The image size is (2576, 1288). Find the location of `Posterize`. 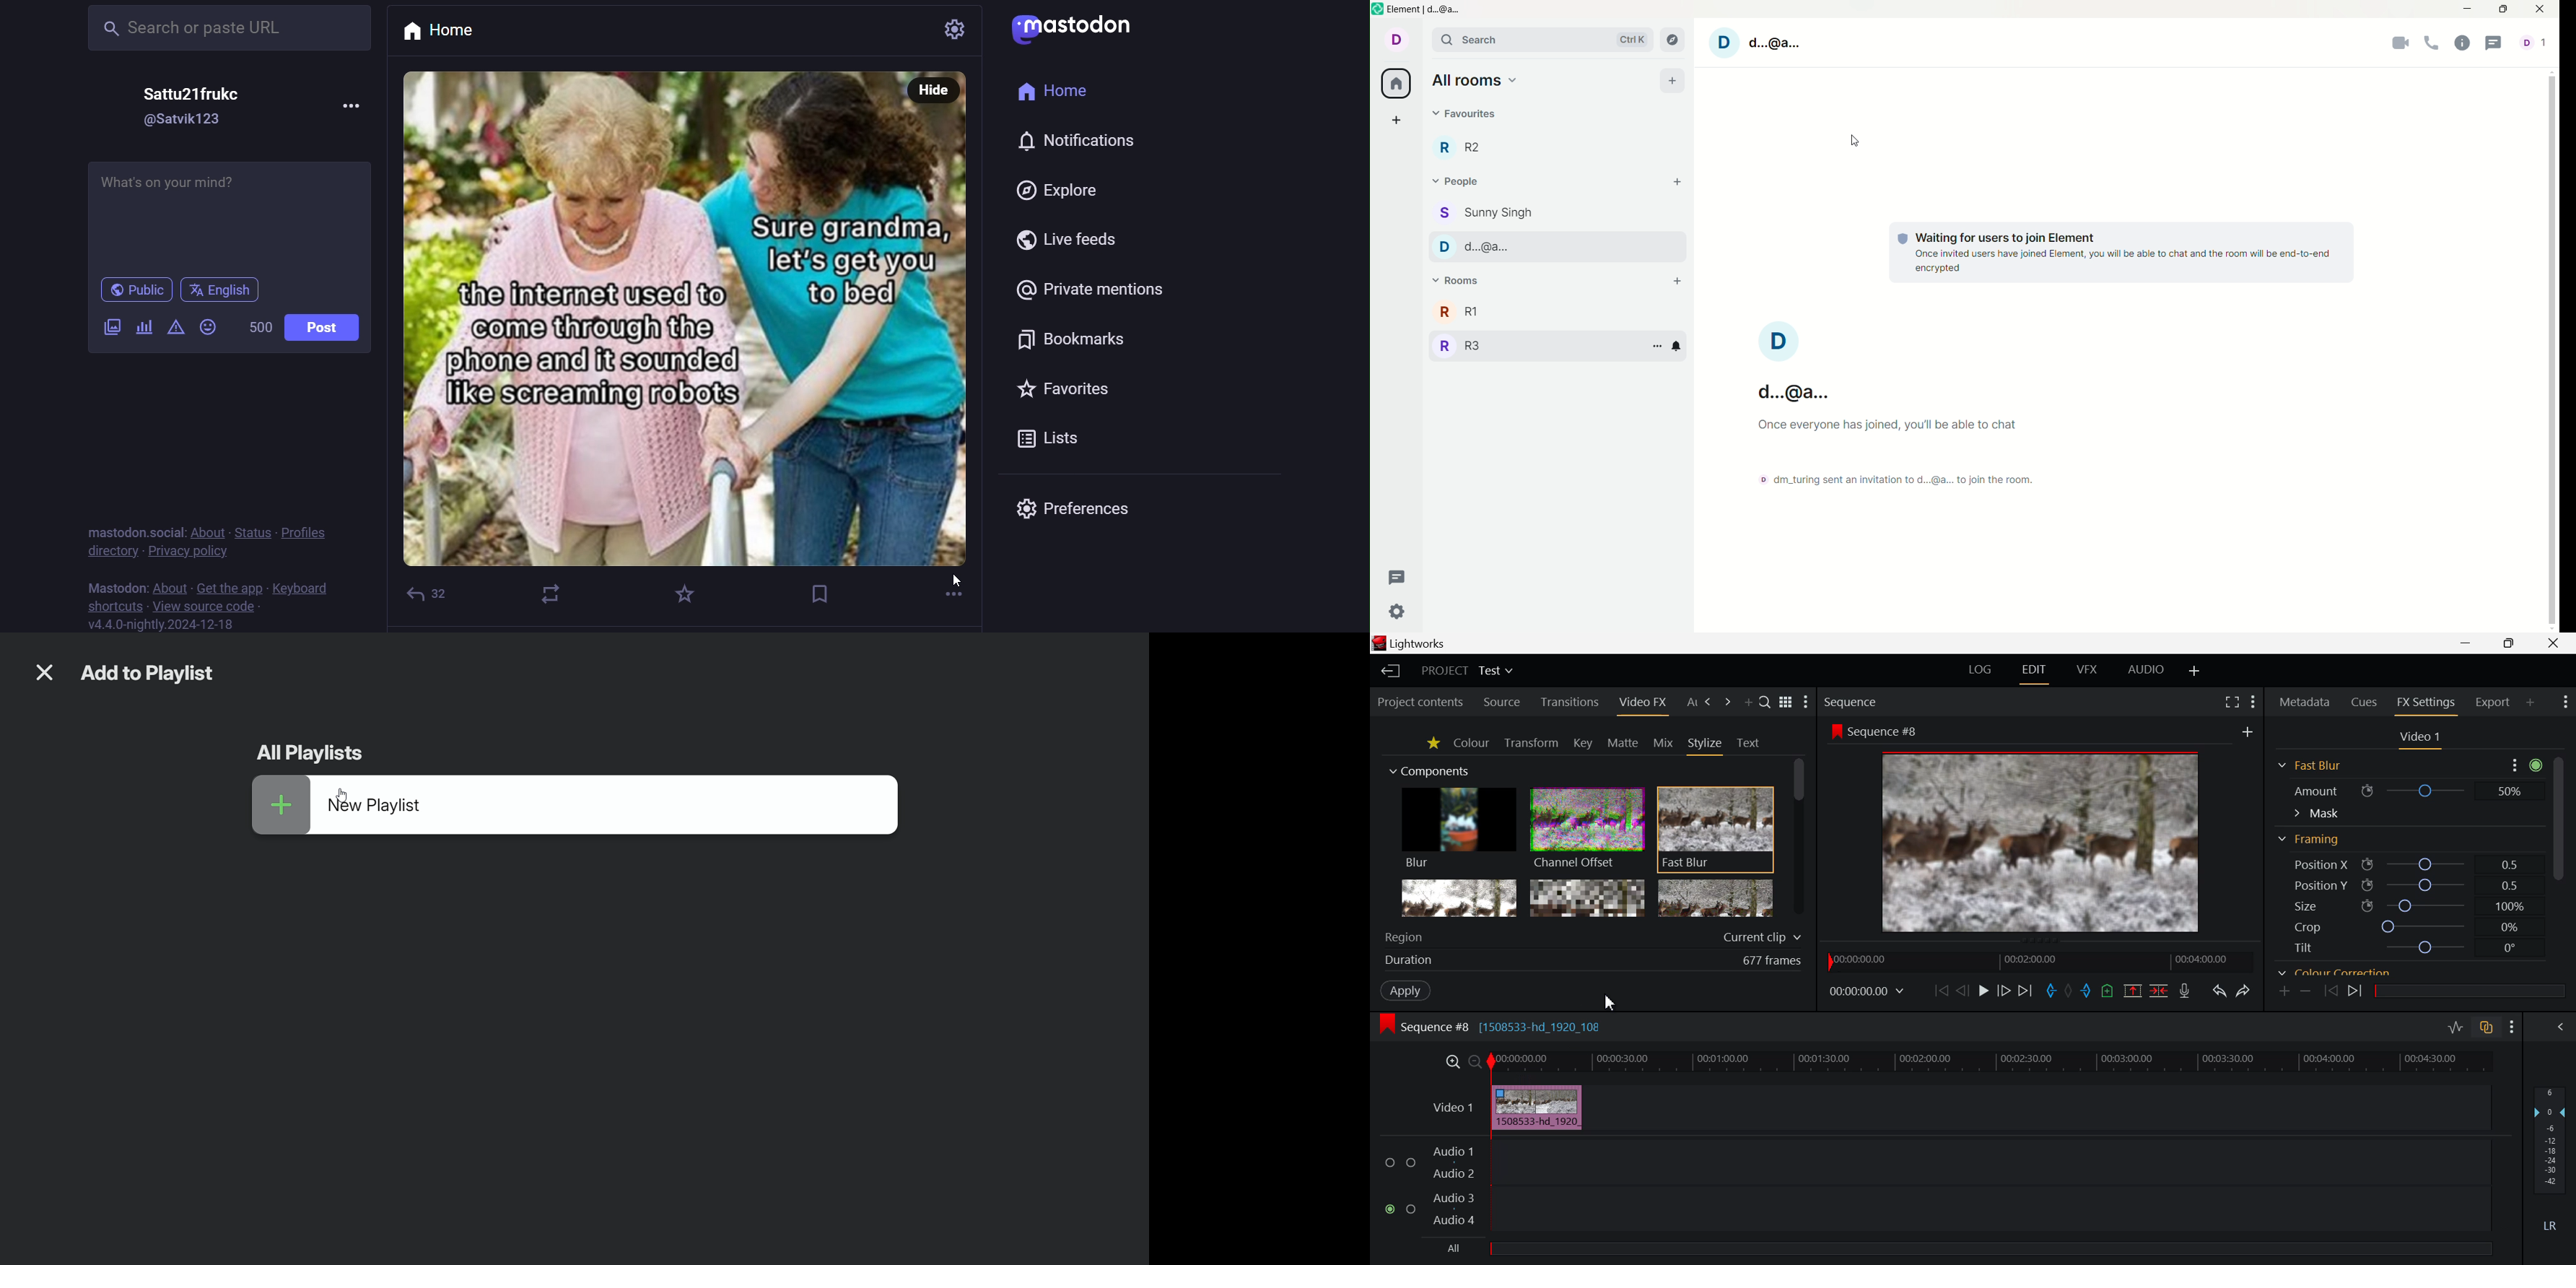

Posterize is located at coordinates (1714, 900).